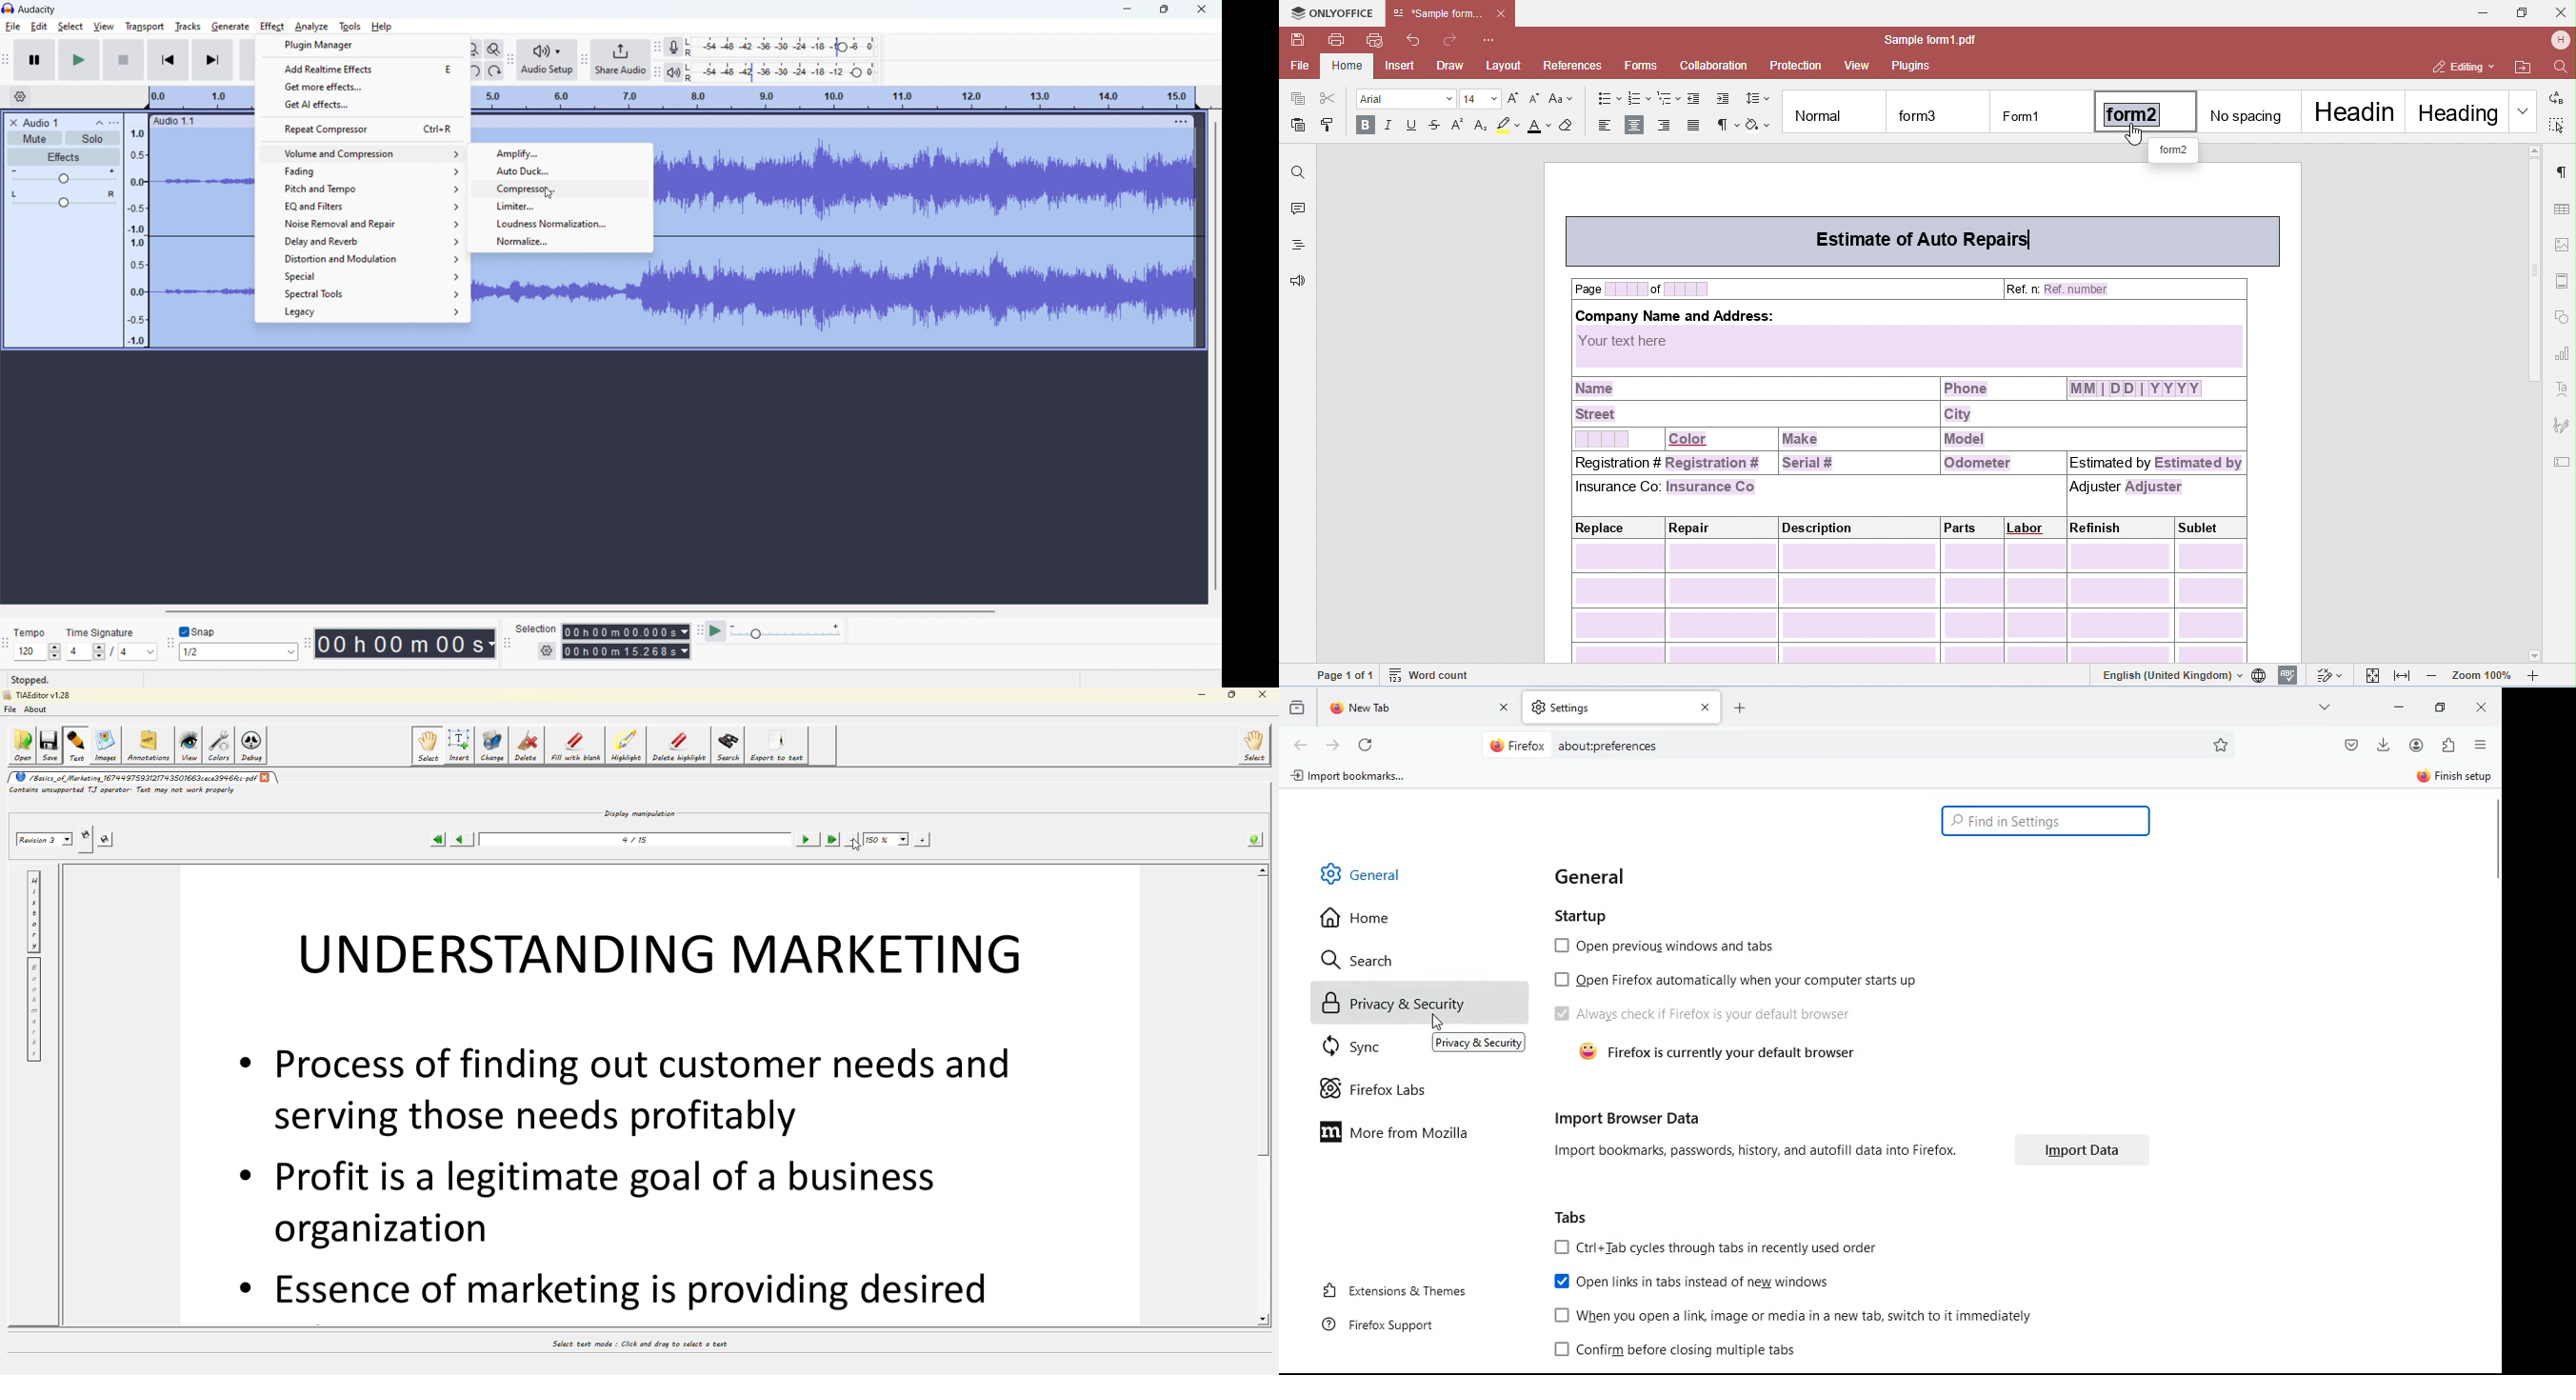 The image size is (2576, 1400). I want to click on record level, so click(791, 47).